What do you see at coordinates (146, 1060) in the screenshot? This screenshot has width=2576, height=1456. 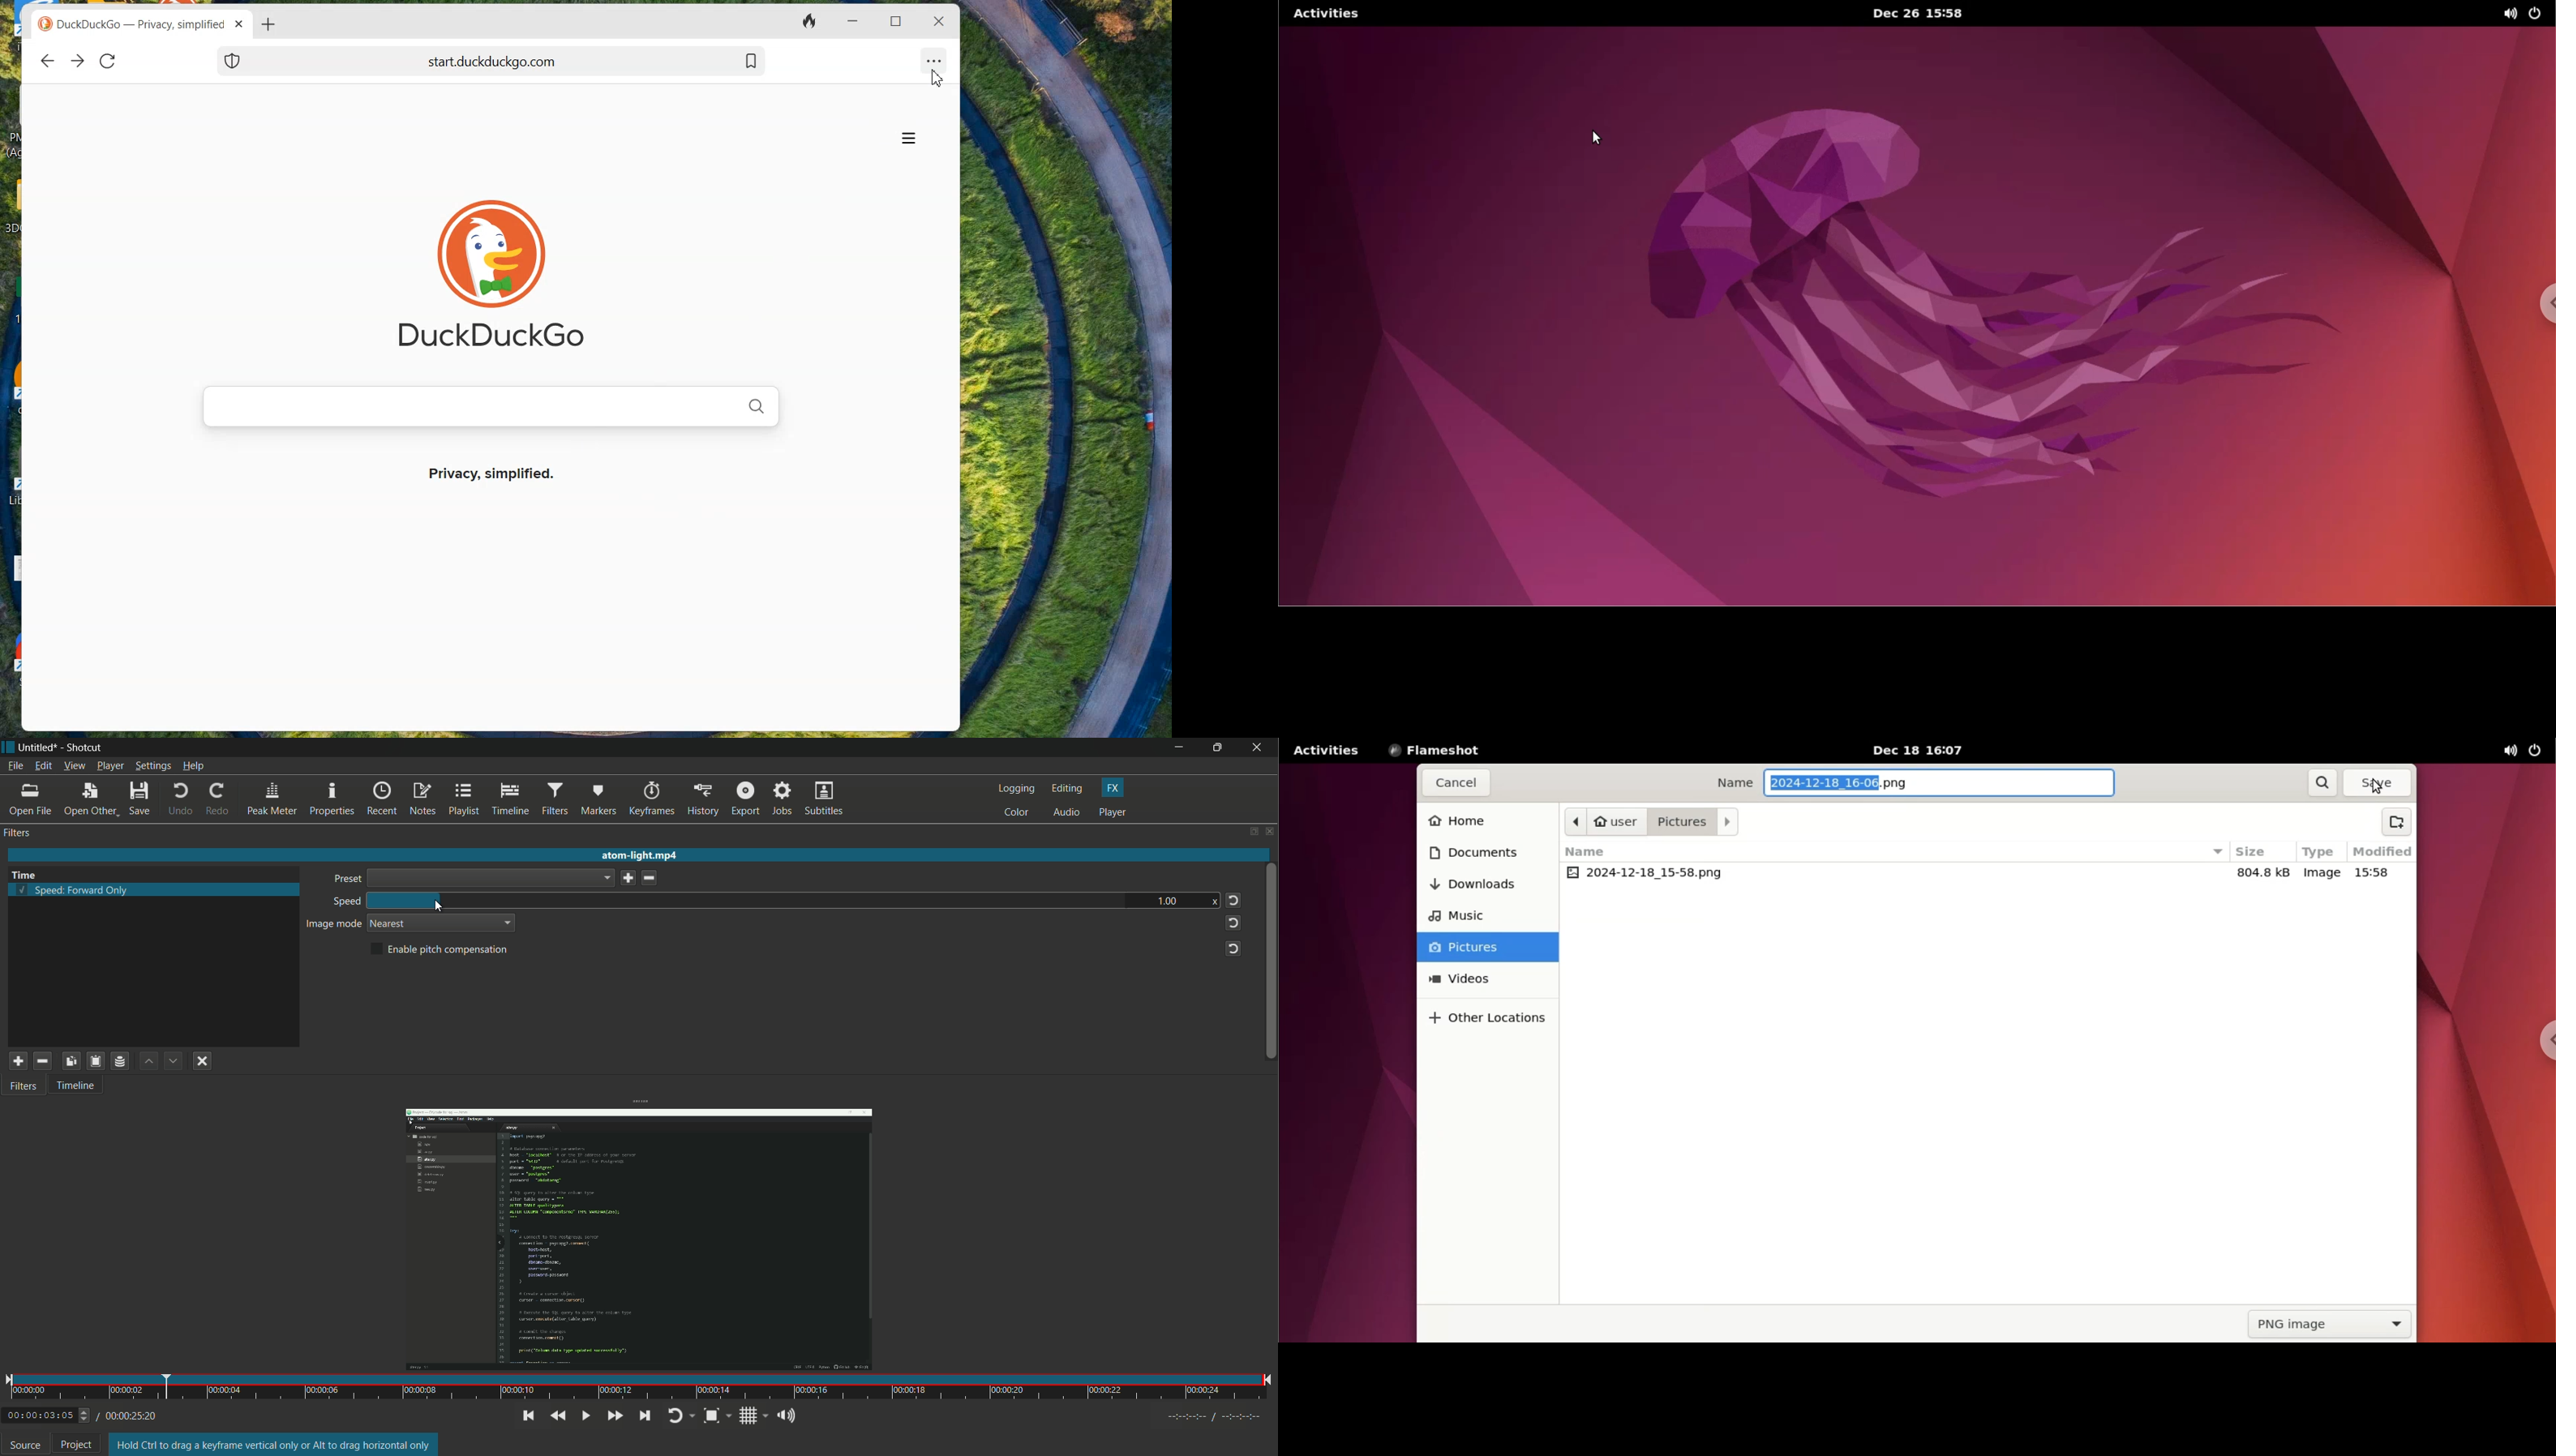 I see `move filter up` at bounding box center [146, 1060].